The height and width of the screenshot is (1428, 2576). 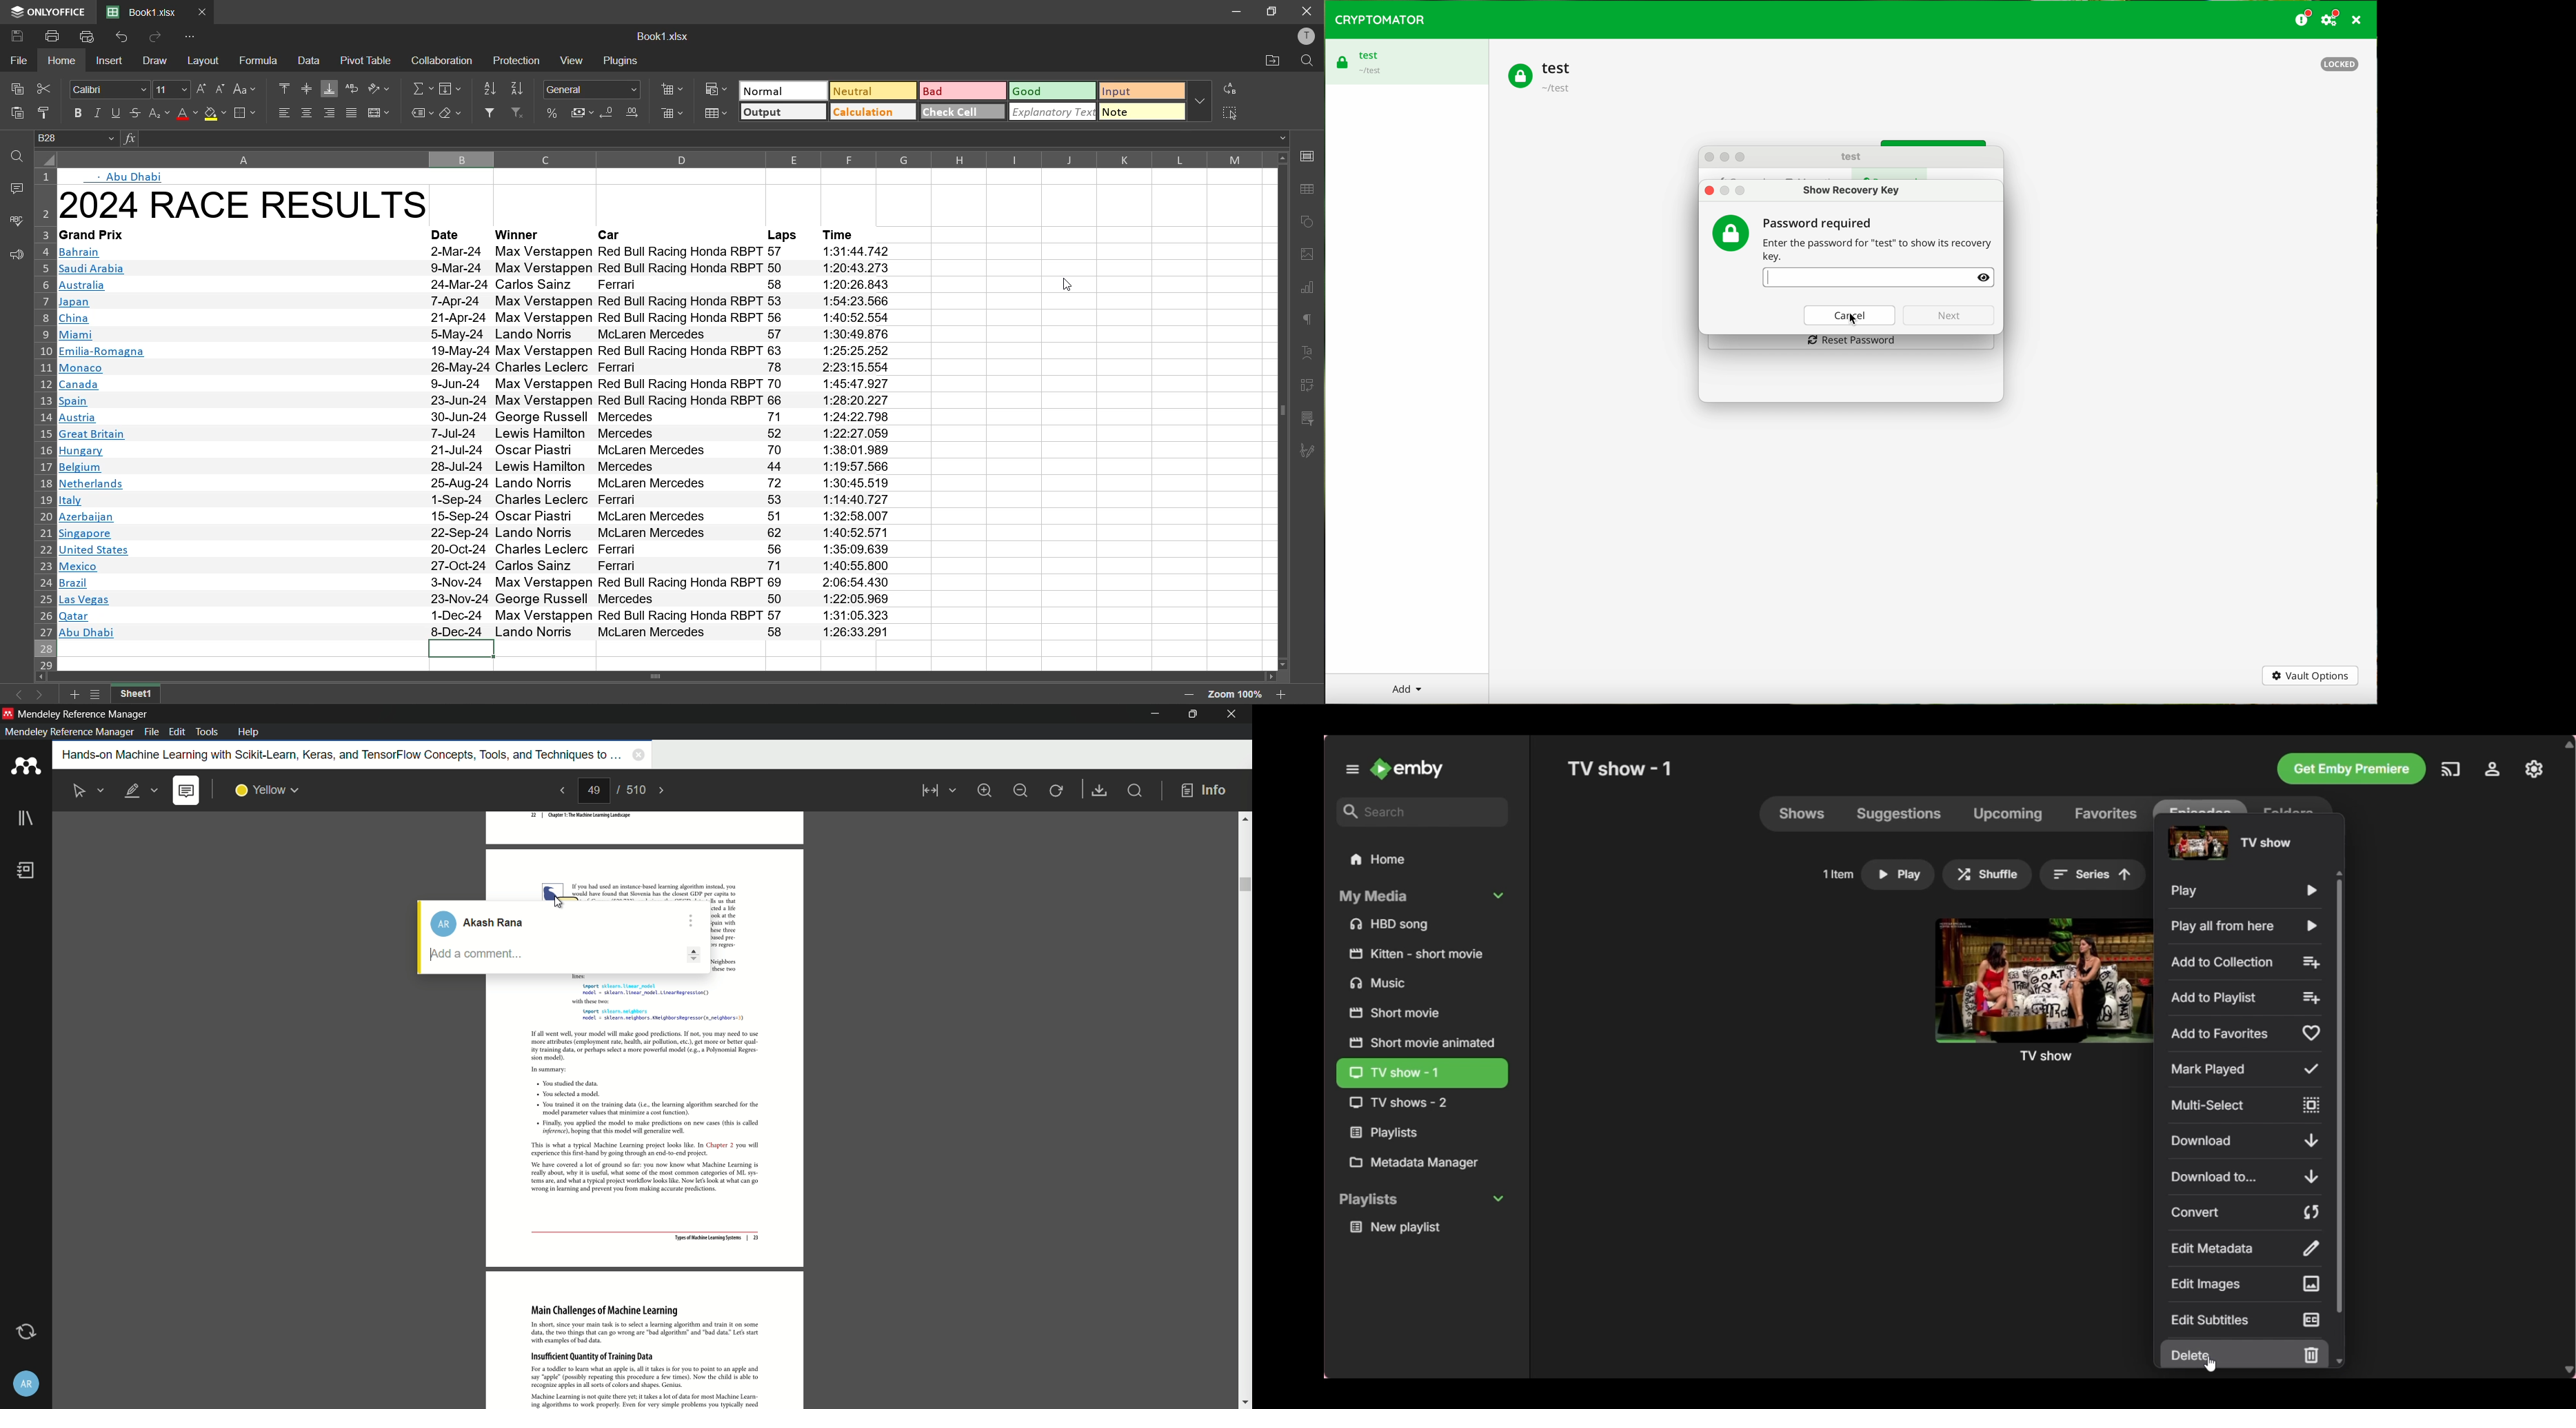 What do you see at coordinates (285, 88) in the screenshot?
I see `align top` at bounding box center [285, 88].